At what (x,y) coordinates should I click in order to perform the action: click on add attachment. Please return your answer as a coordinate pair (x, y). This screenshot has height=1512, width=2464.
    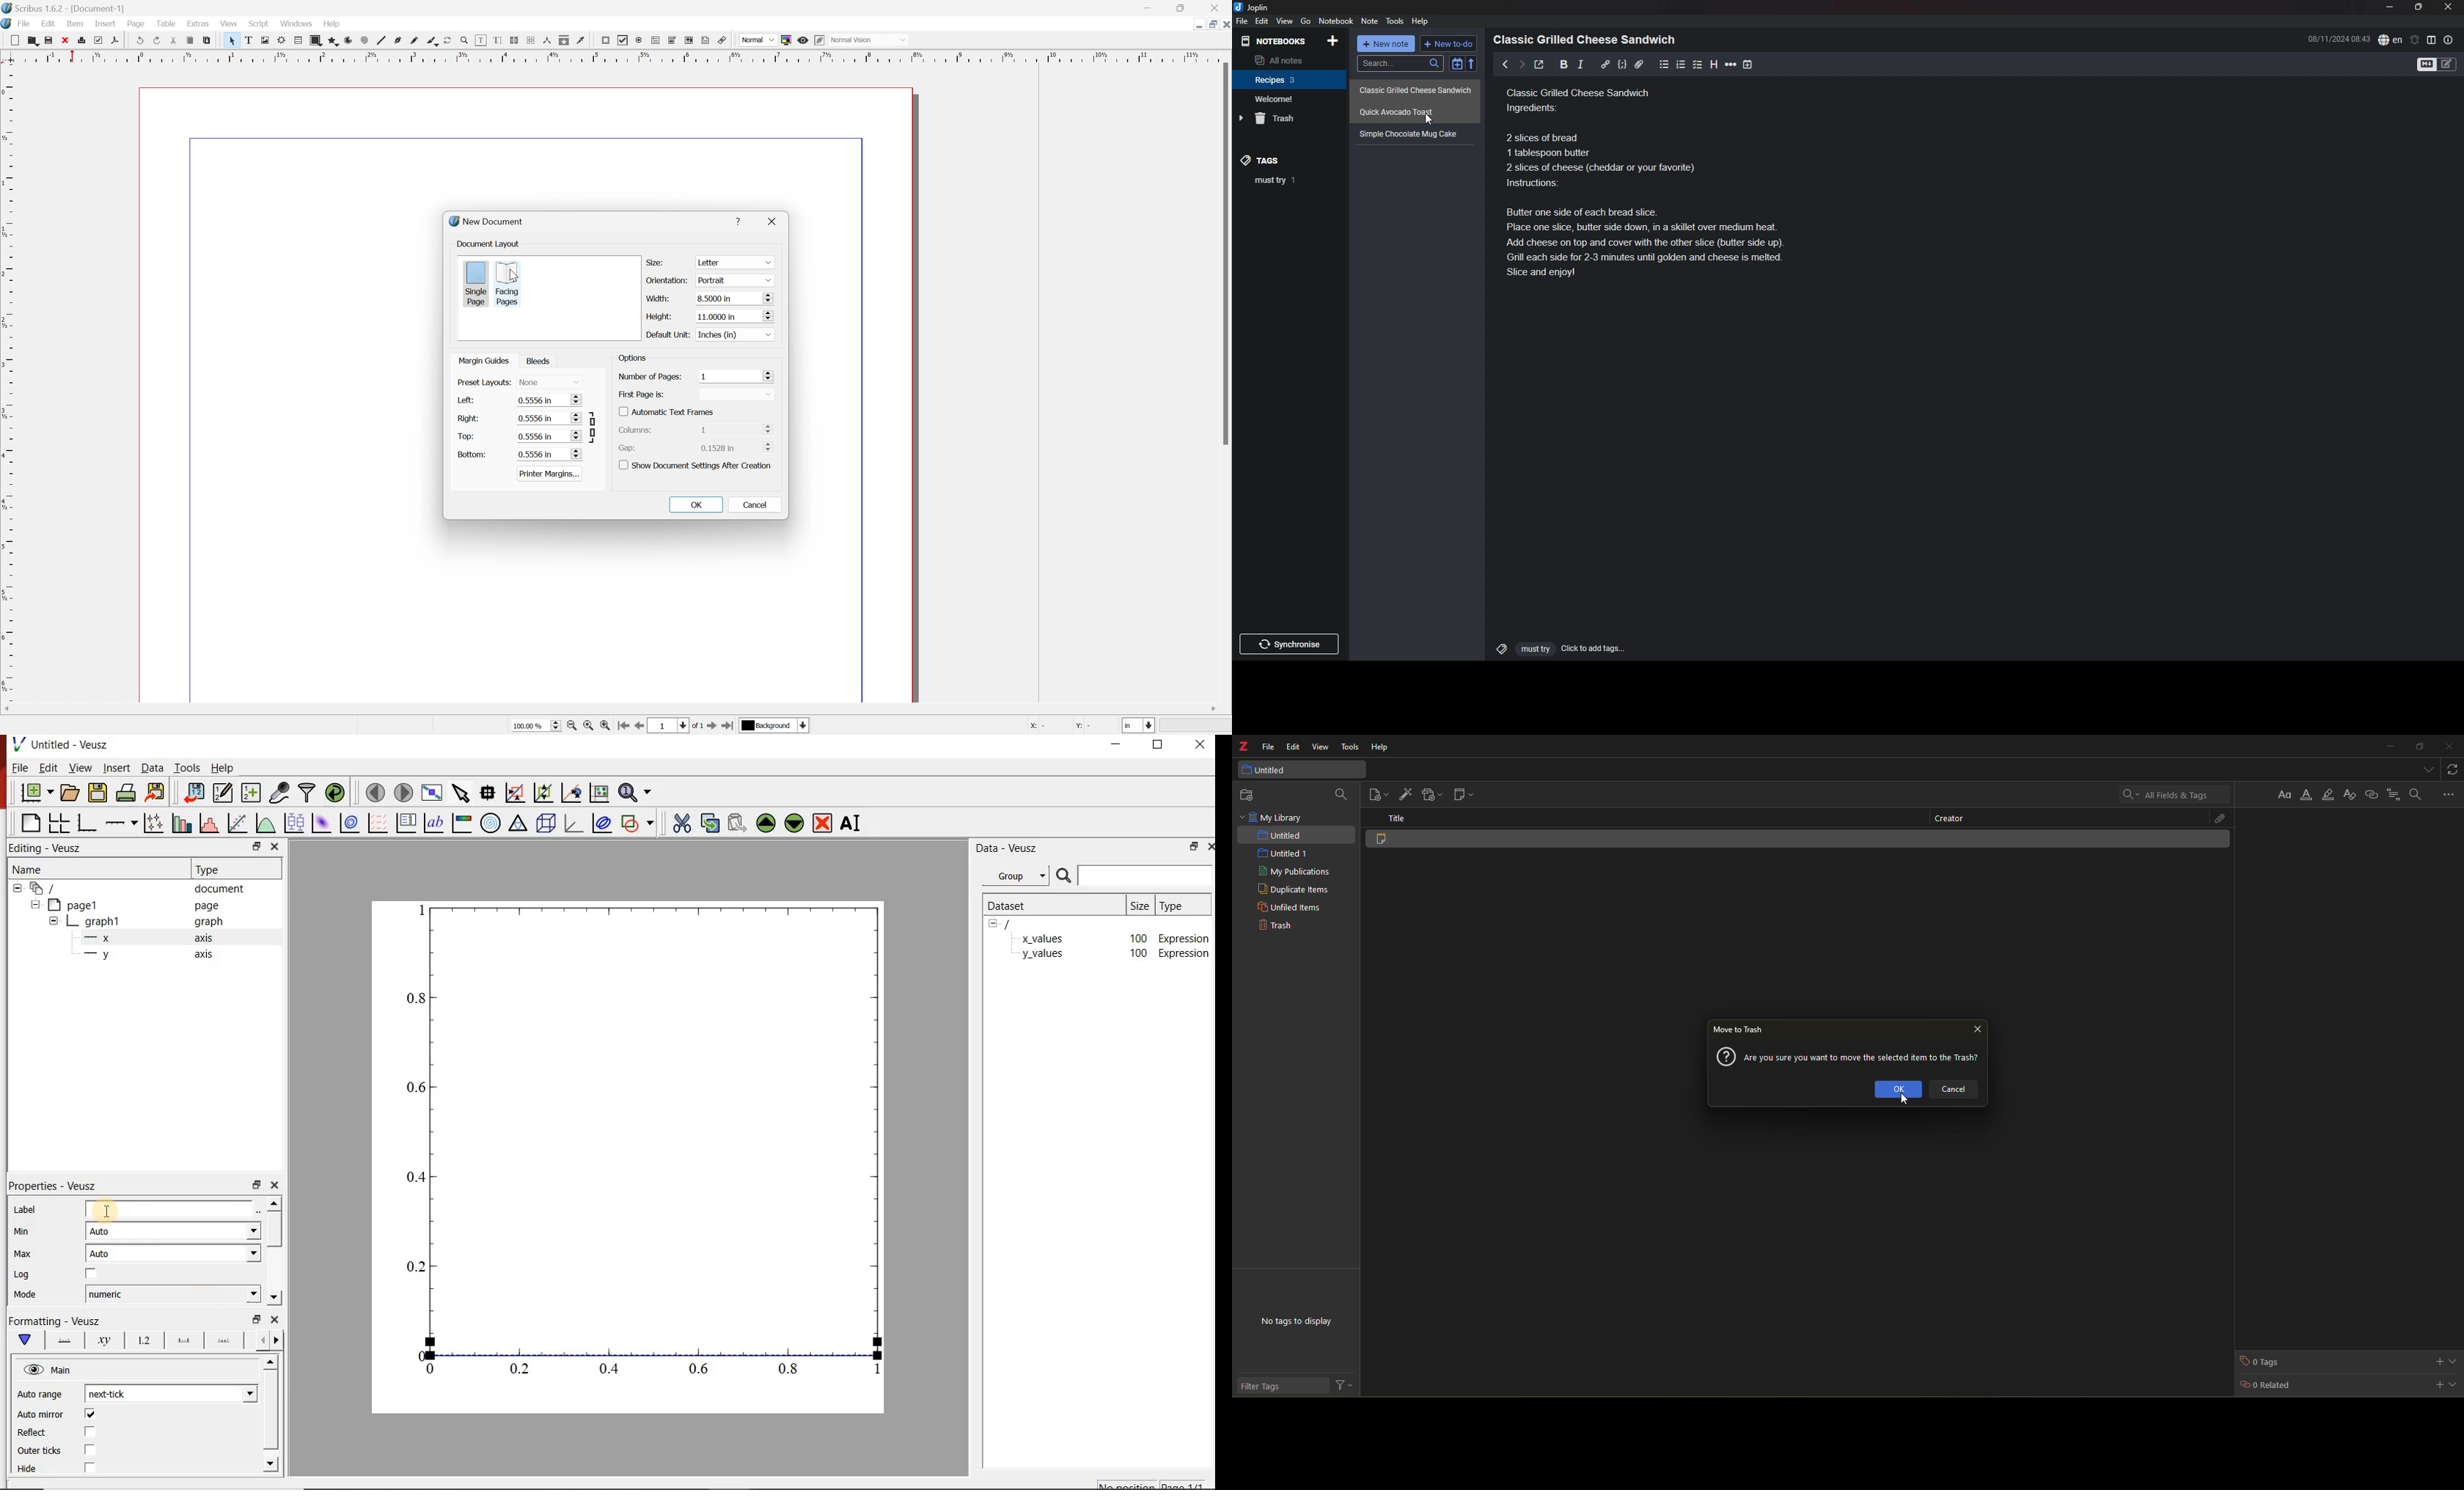
    Looking at the image, I should click on (1432, 794).